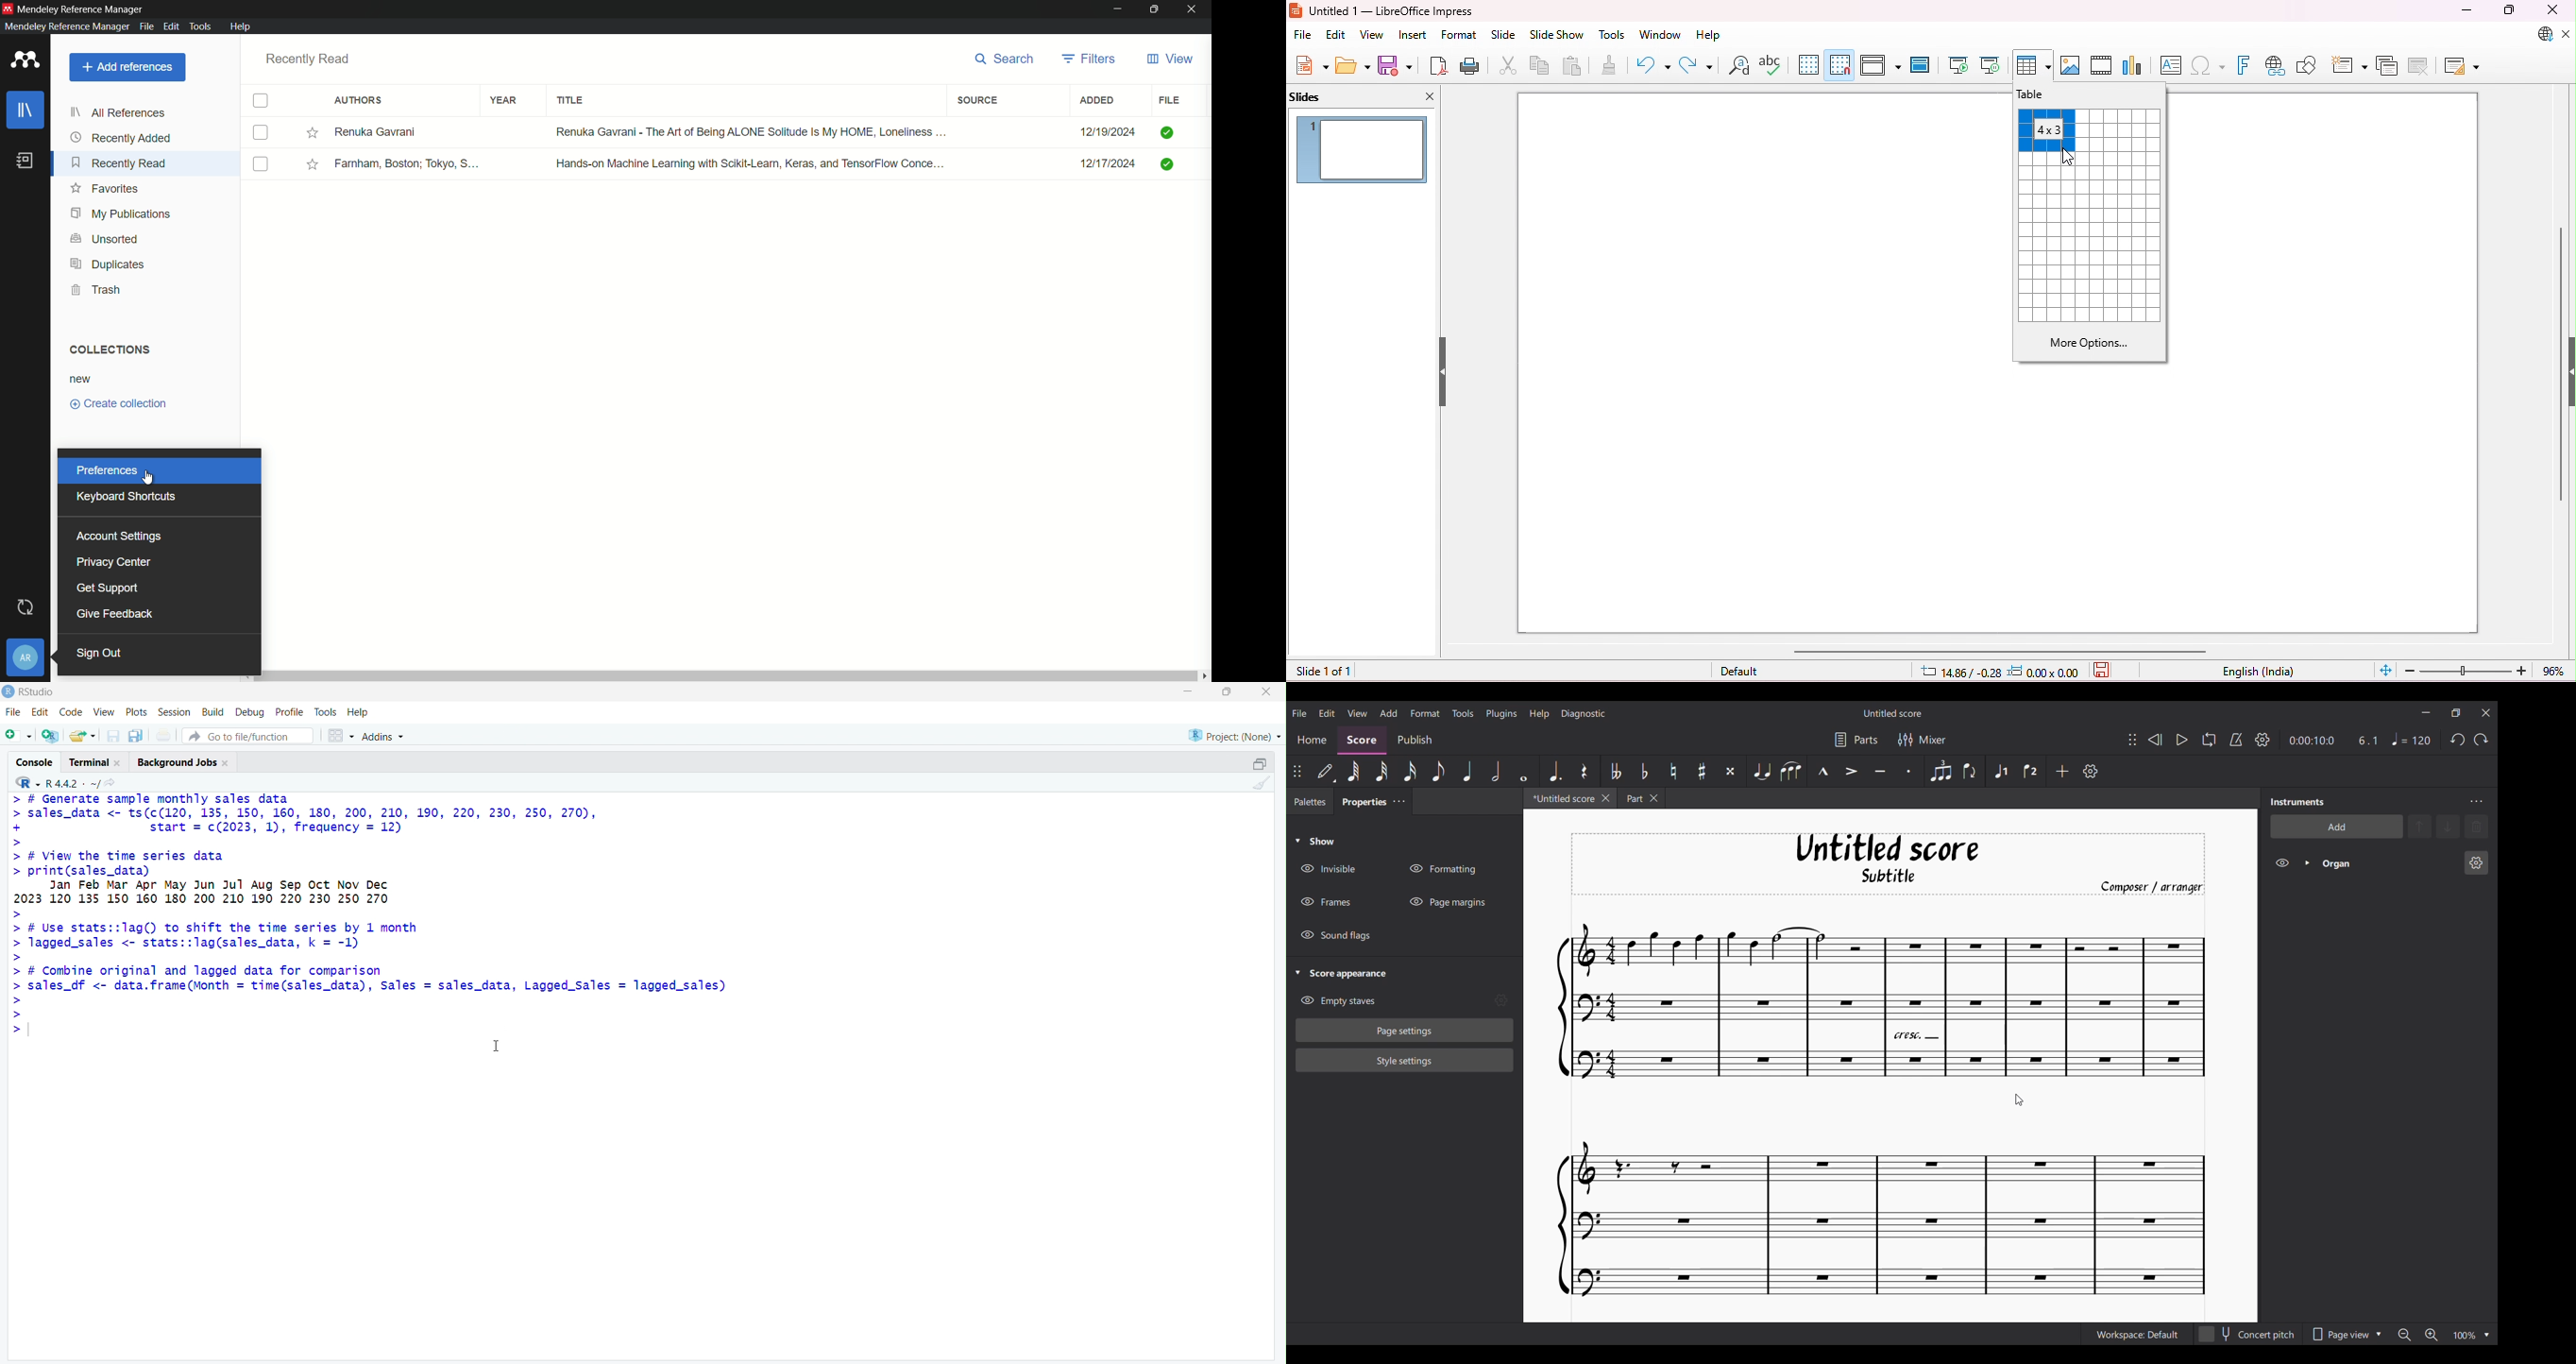 The width and height of the screenshot is (2576, 1372). I want to click on duplicate slide, so click(2389, 65).